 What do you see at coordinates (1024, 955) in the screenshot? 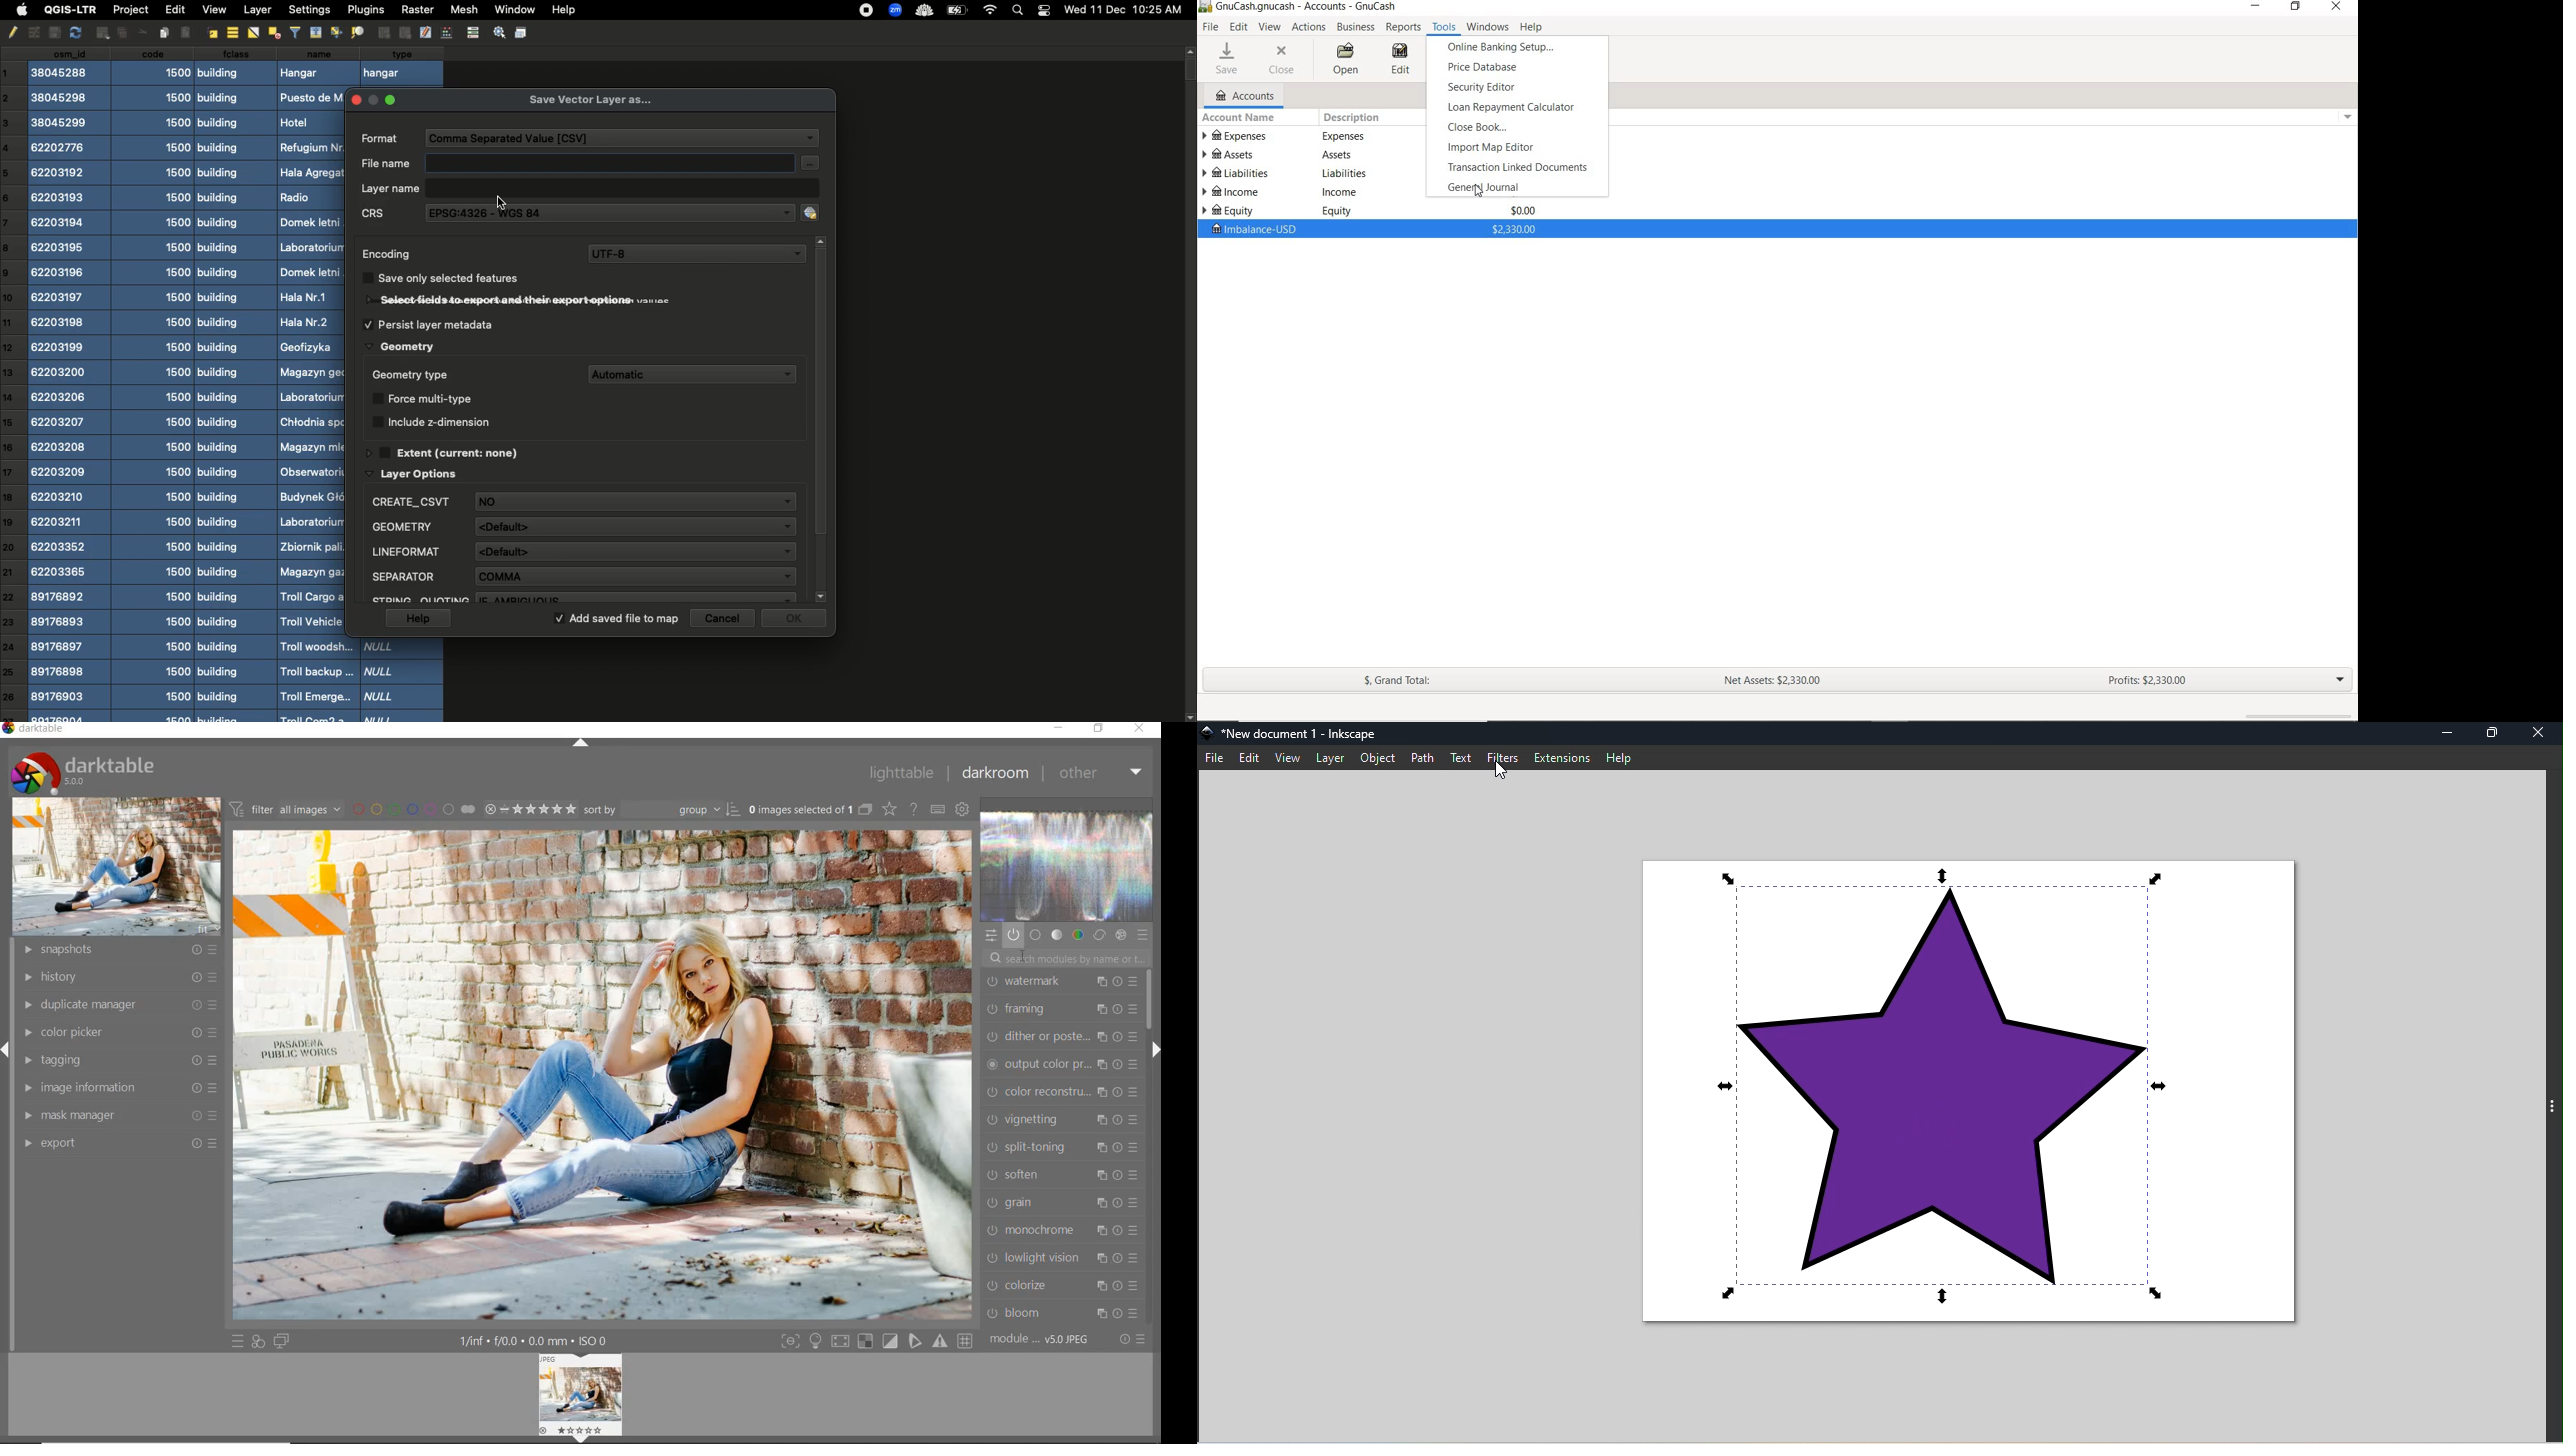
I see `cursor` at bounding box center [1024, 955].